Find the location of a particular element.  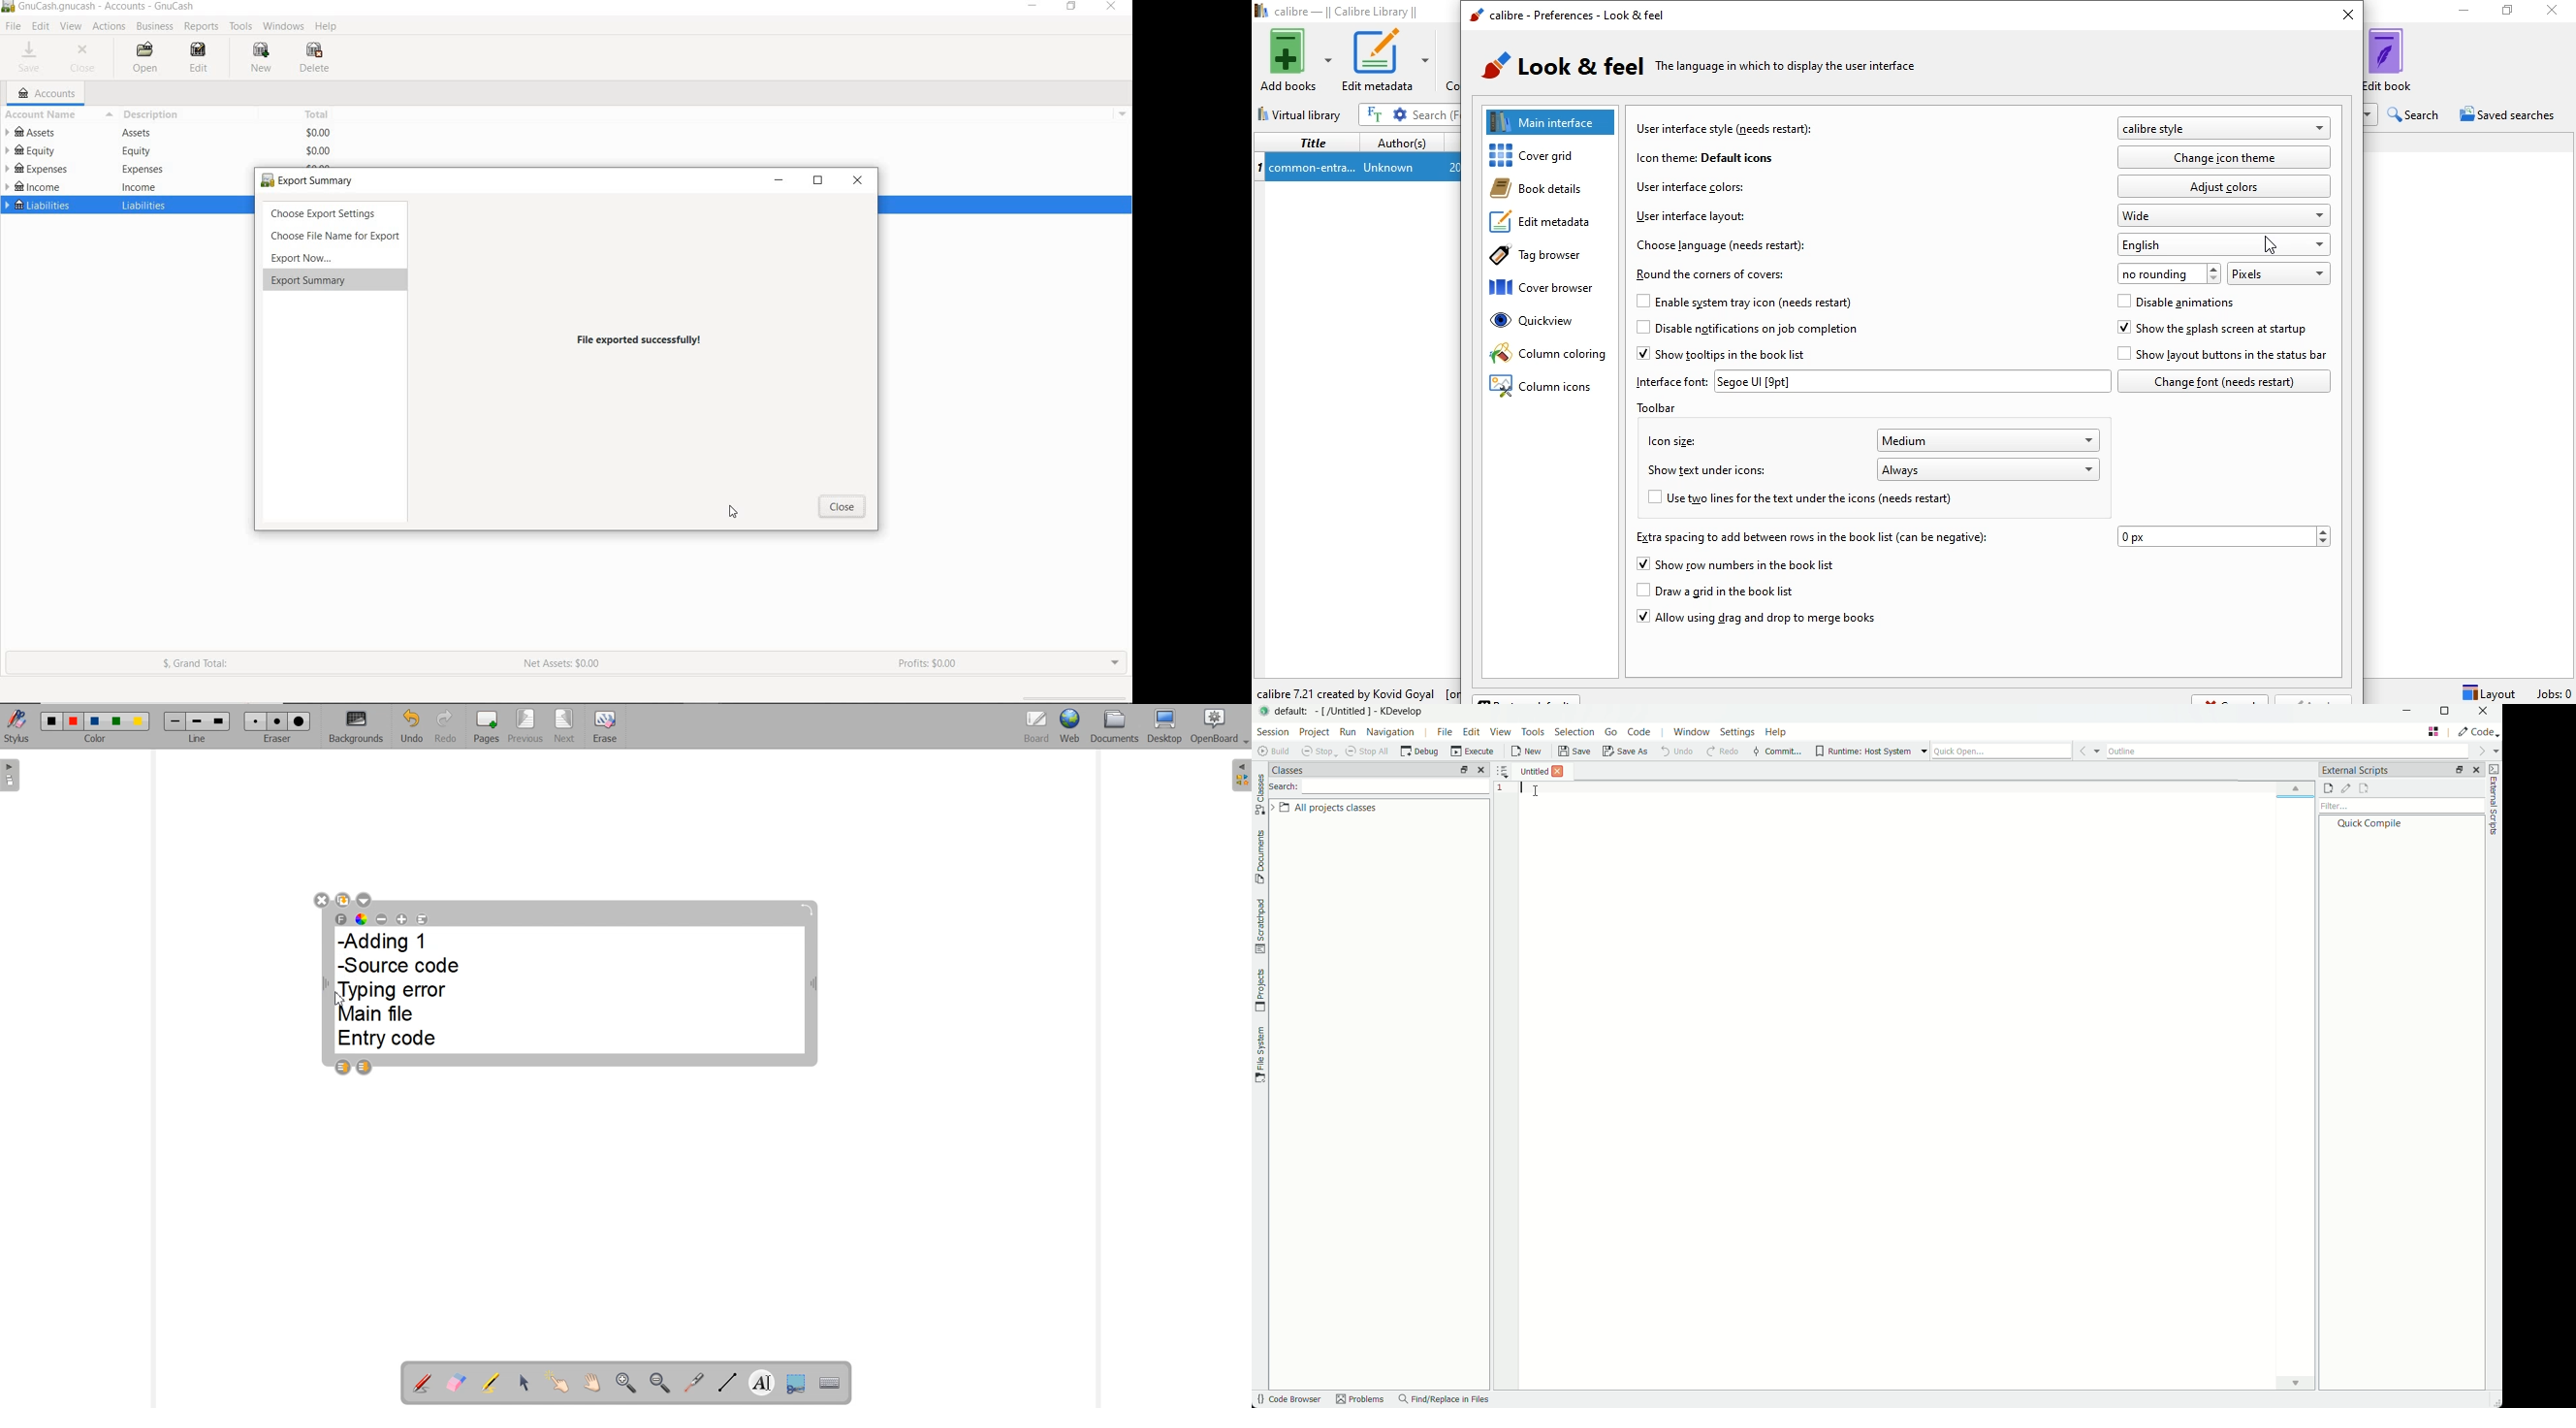

Assets is located at coordinates (138, 132).